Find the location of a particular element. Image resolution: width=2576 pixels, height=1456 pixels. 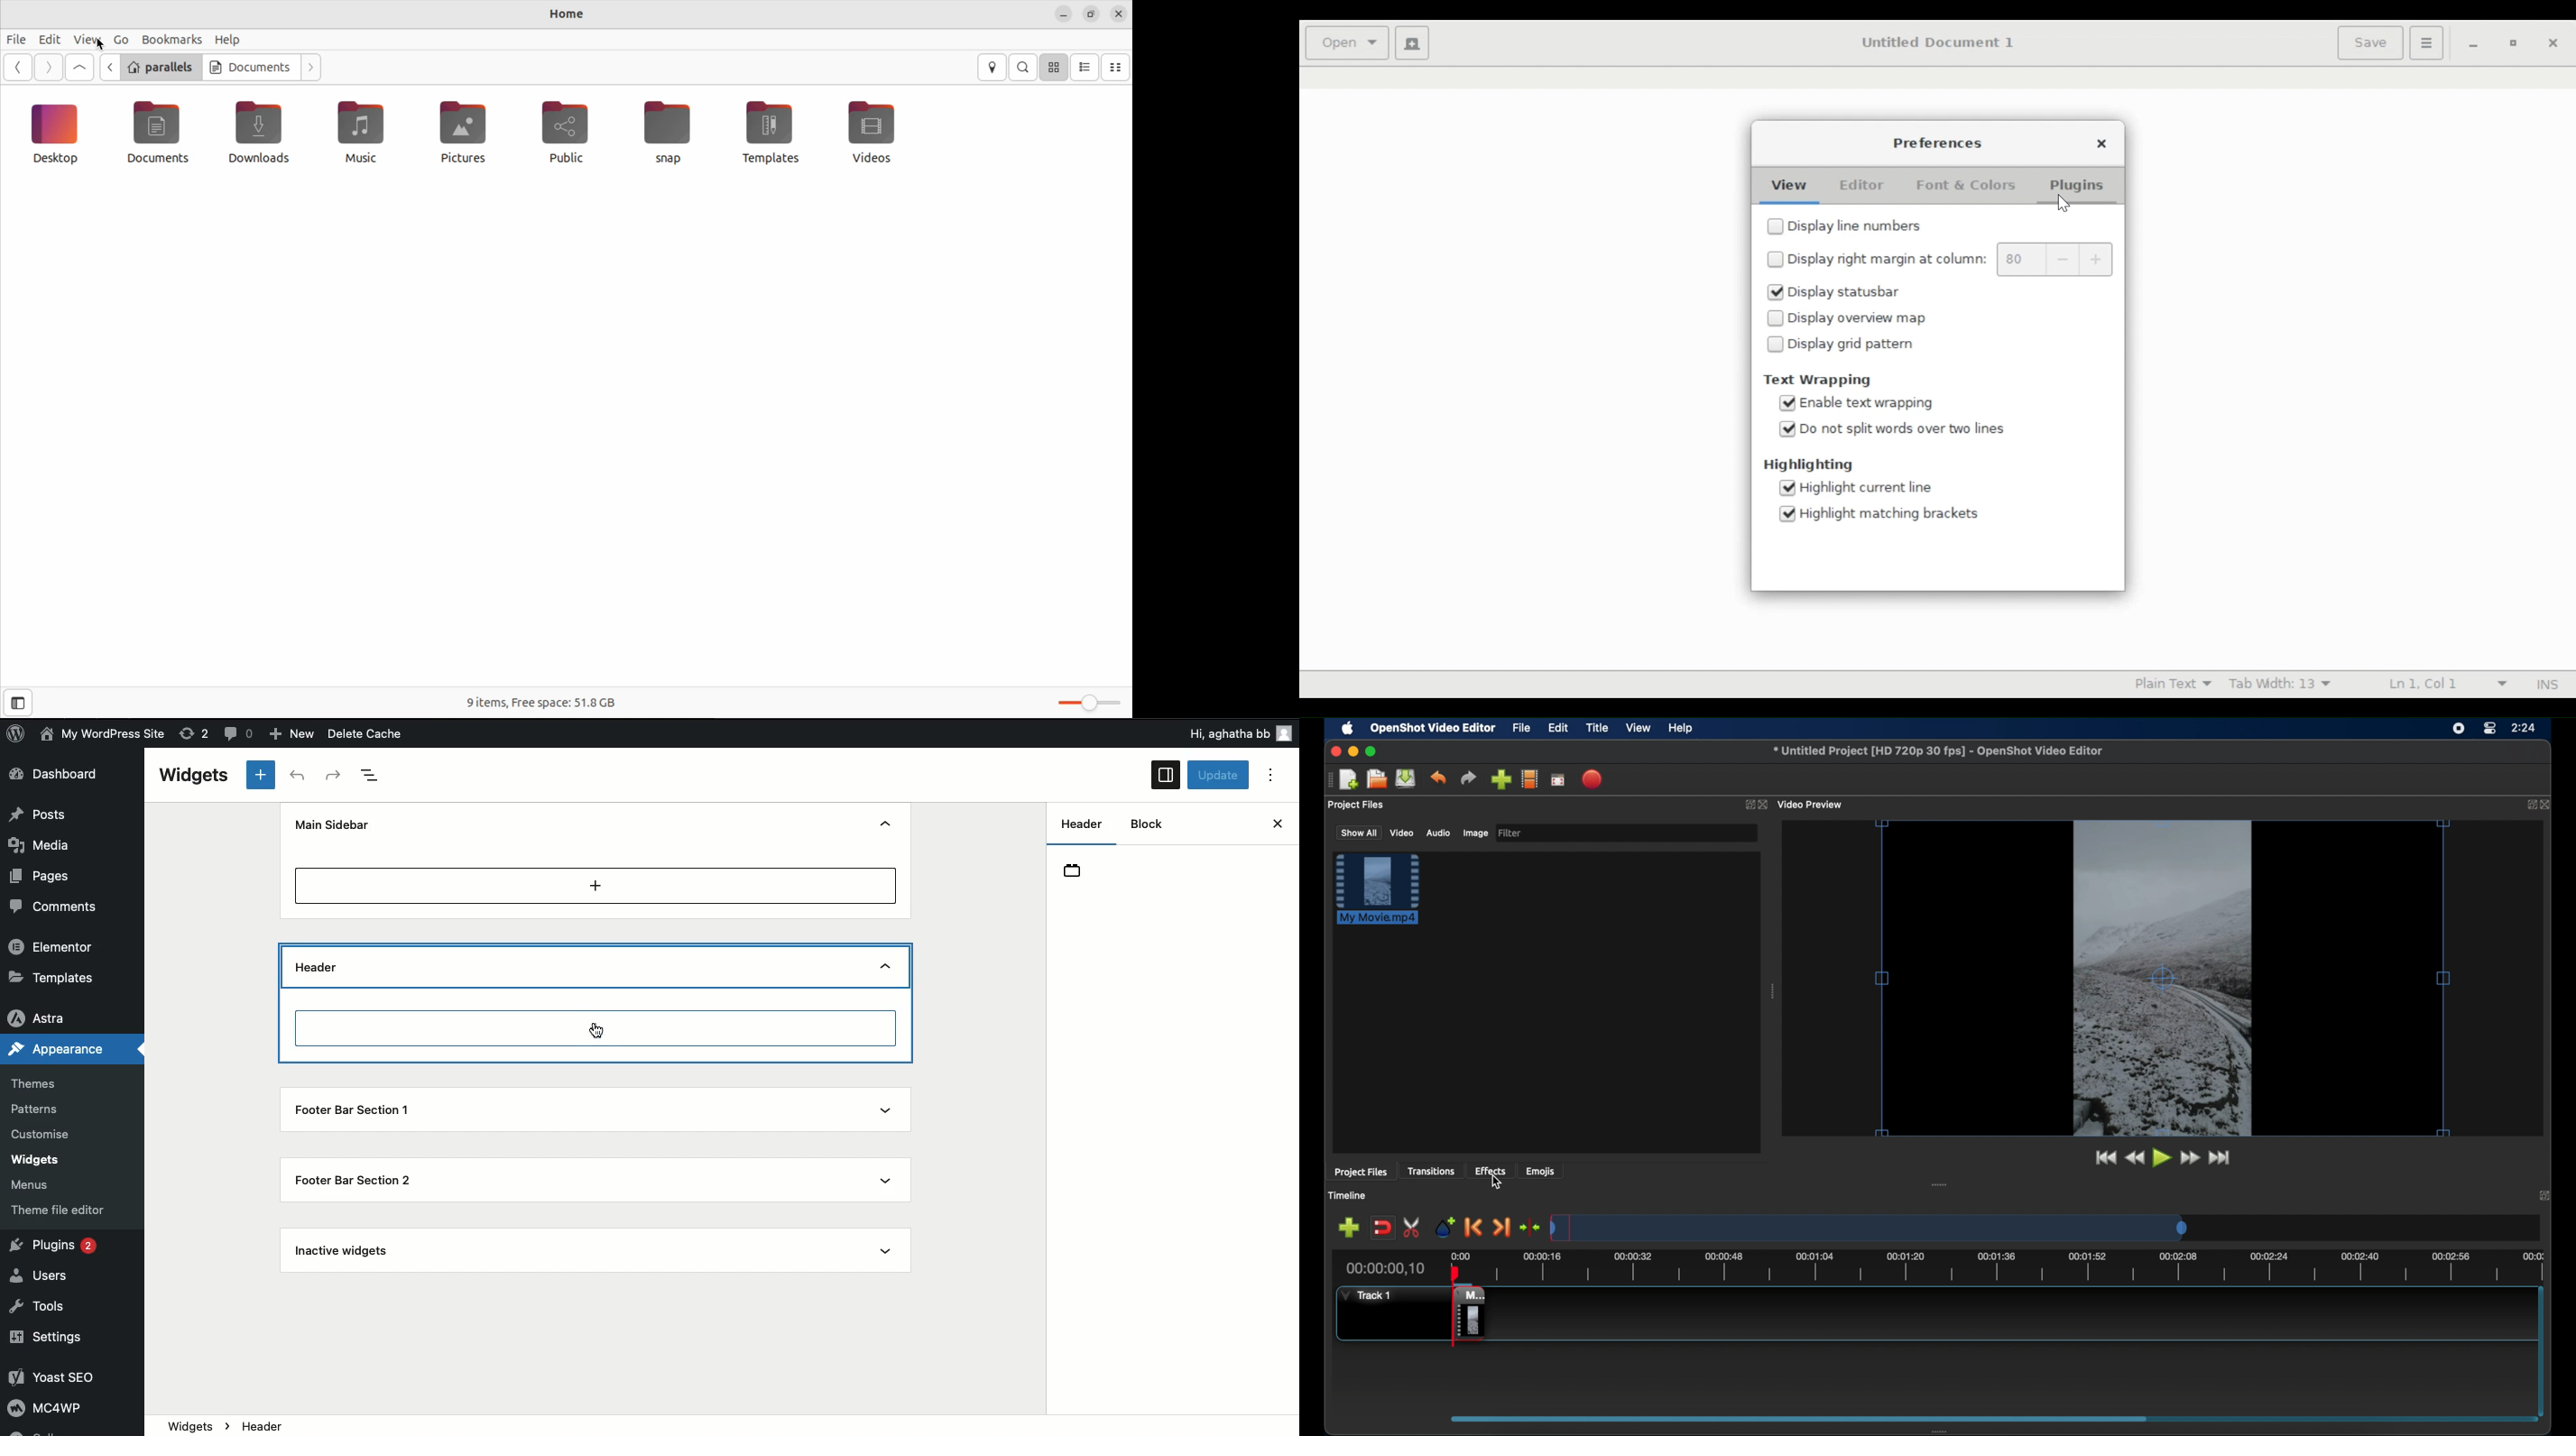

emojis is located at coordinates (1542, 1171).